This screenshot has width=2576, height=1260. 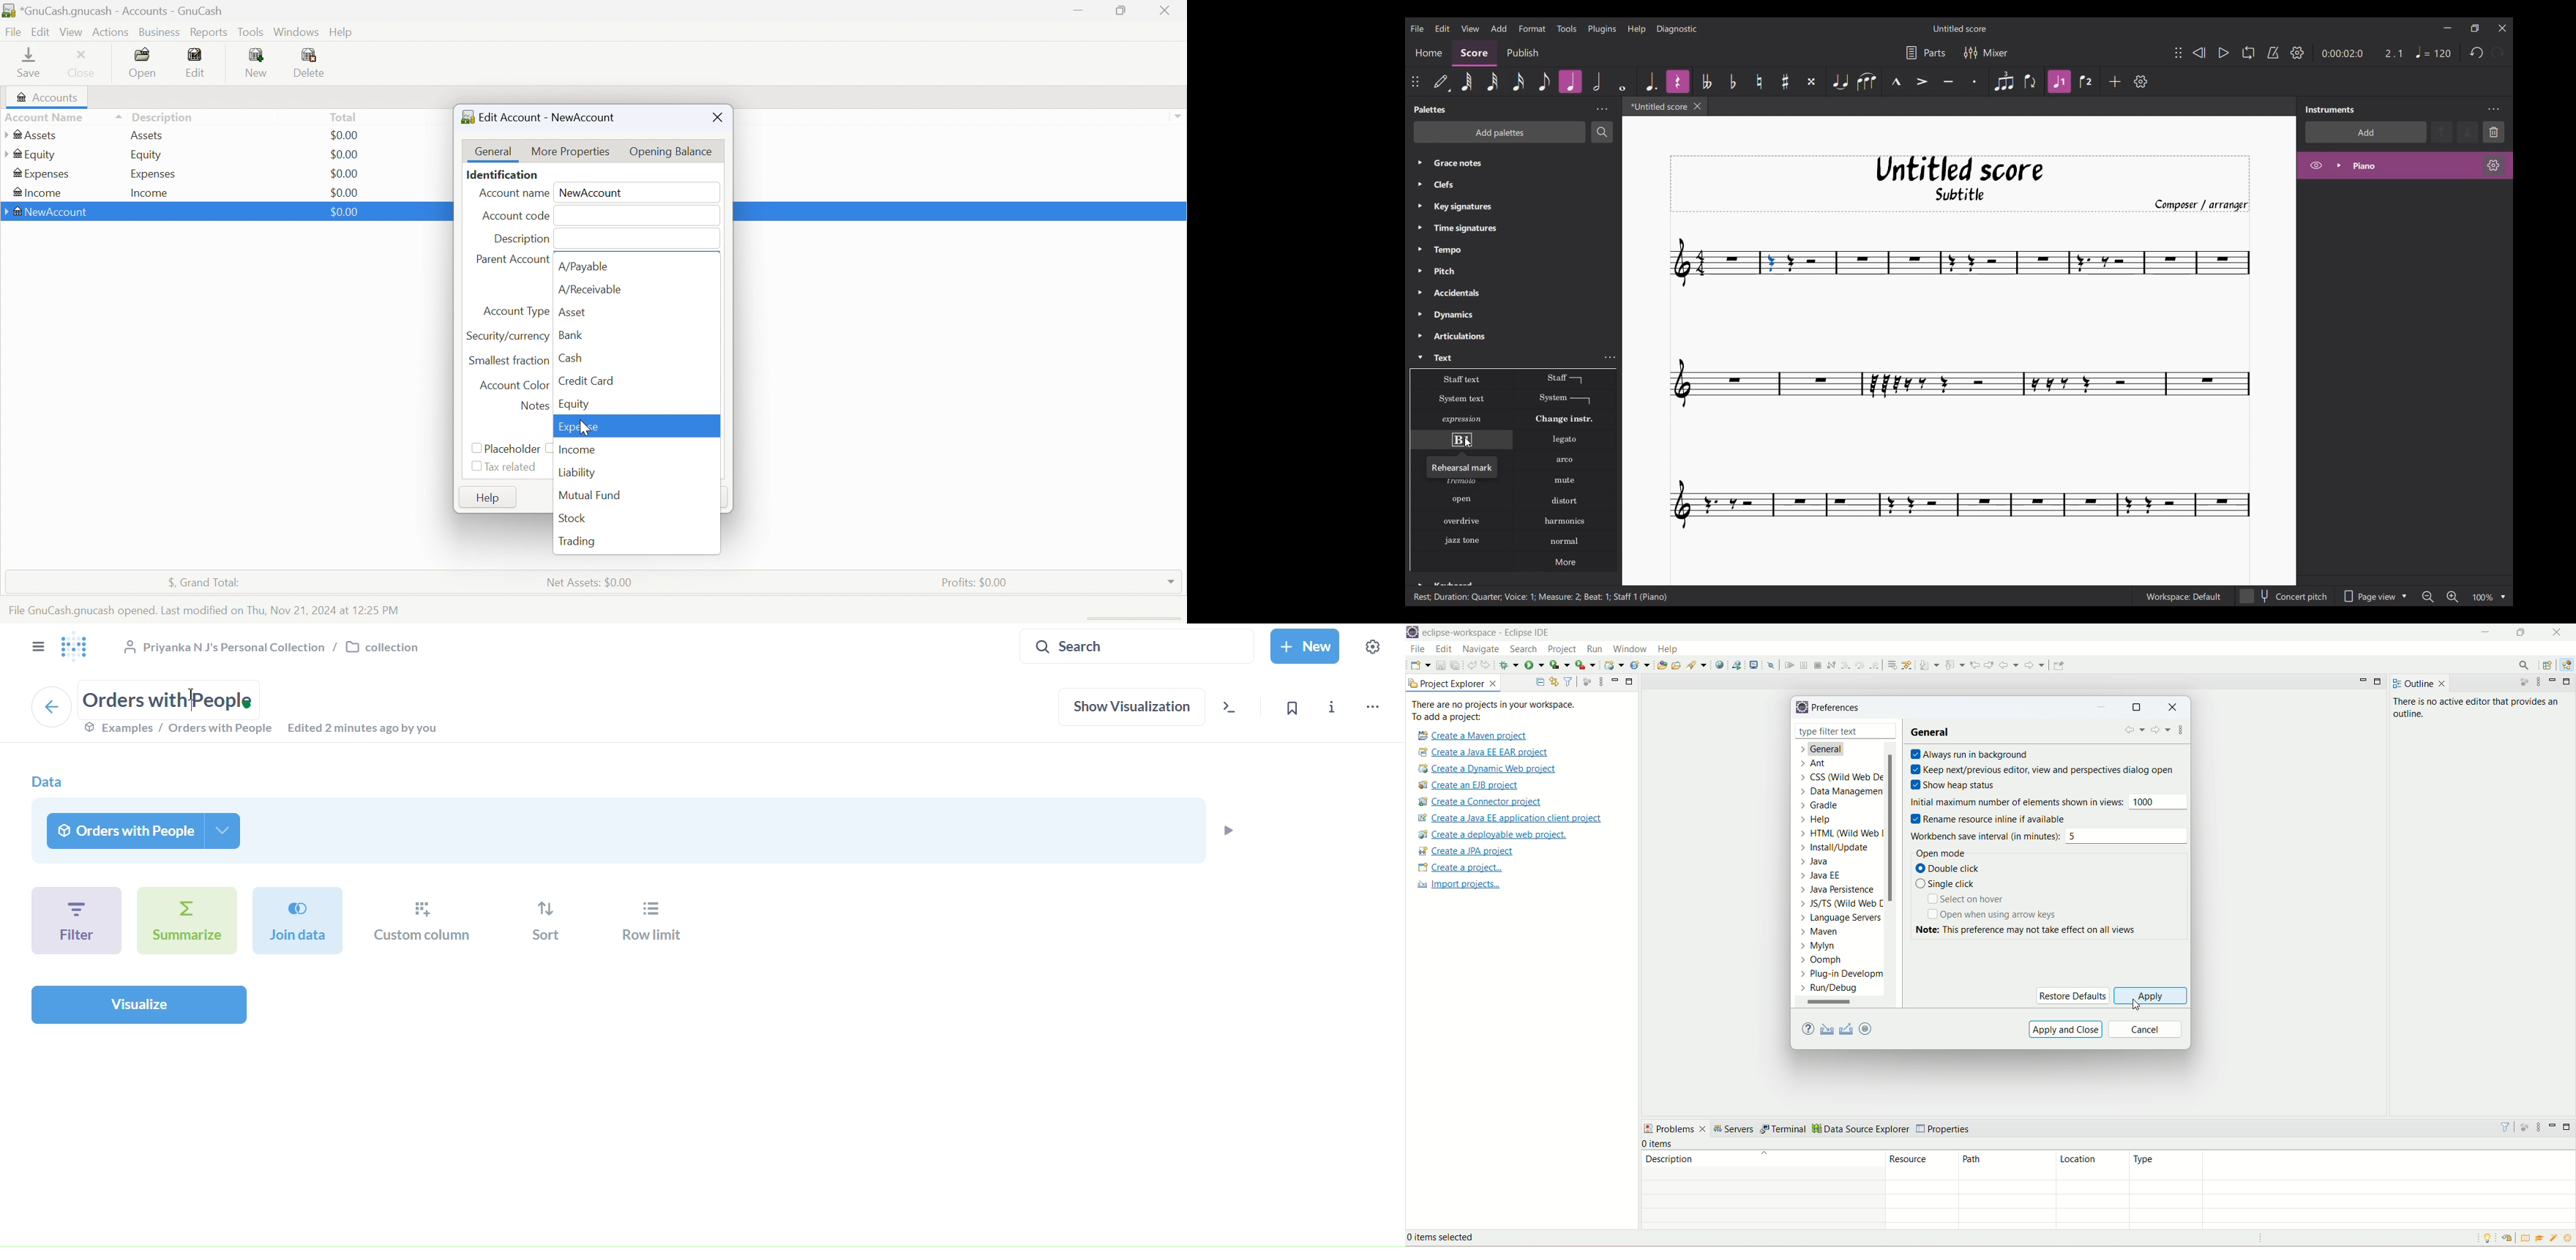 What do you see at coordinates (1641, 666) in the screenshot?
I see `create a new java servlet` at bounding box center [1641, 666].